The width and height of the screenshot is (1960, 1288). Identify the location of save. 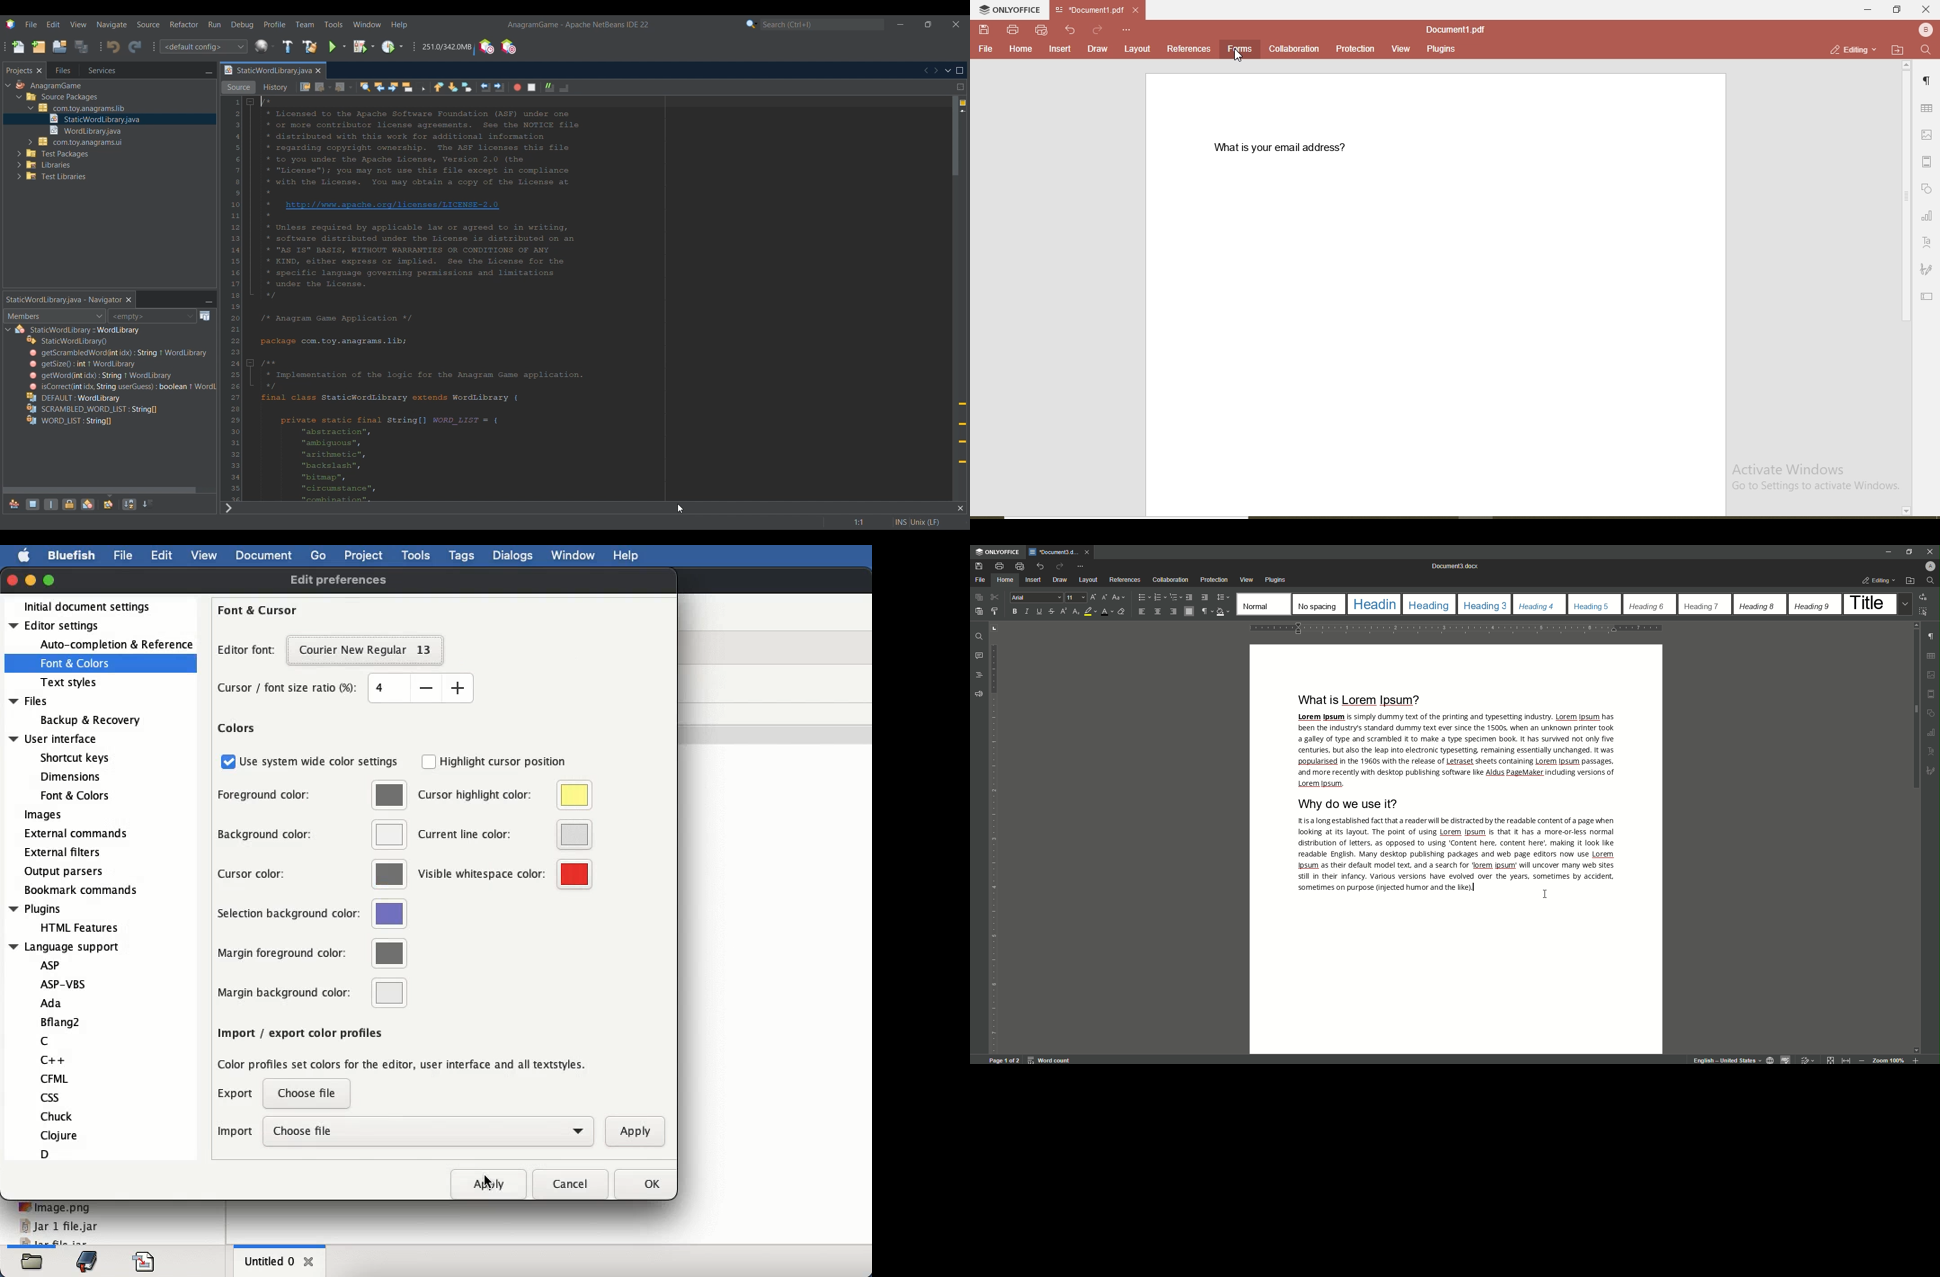
(986, 31).